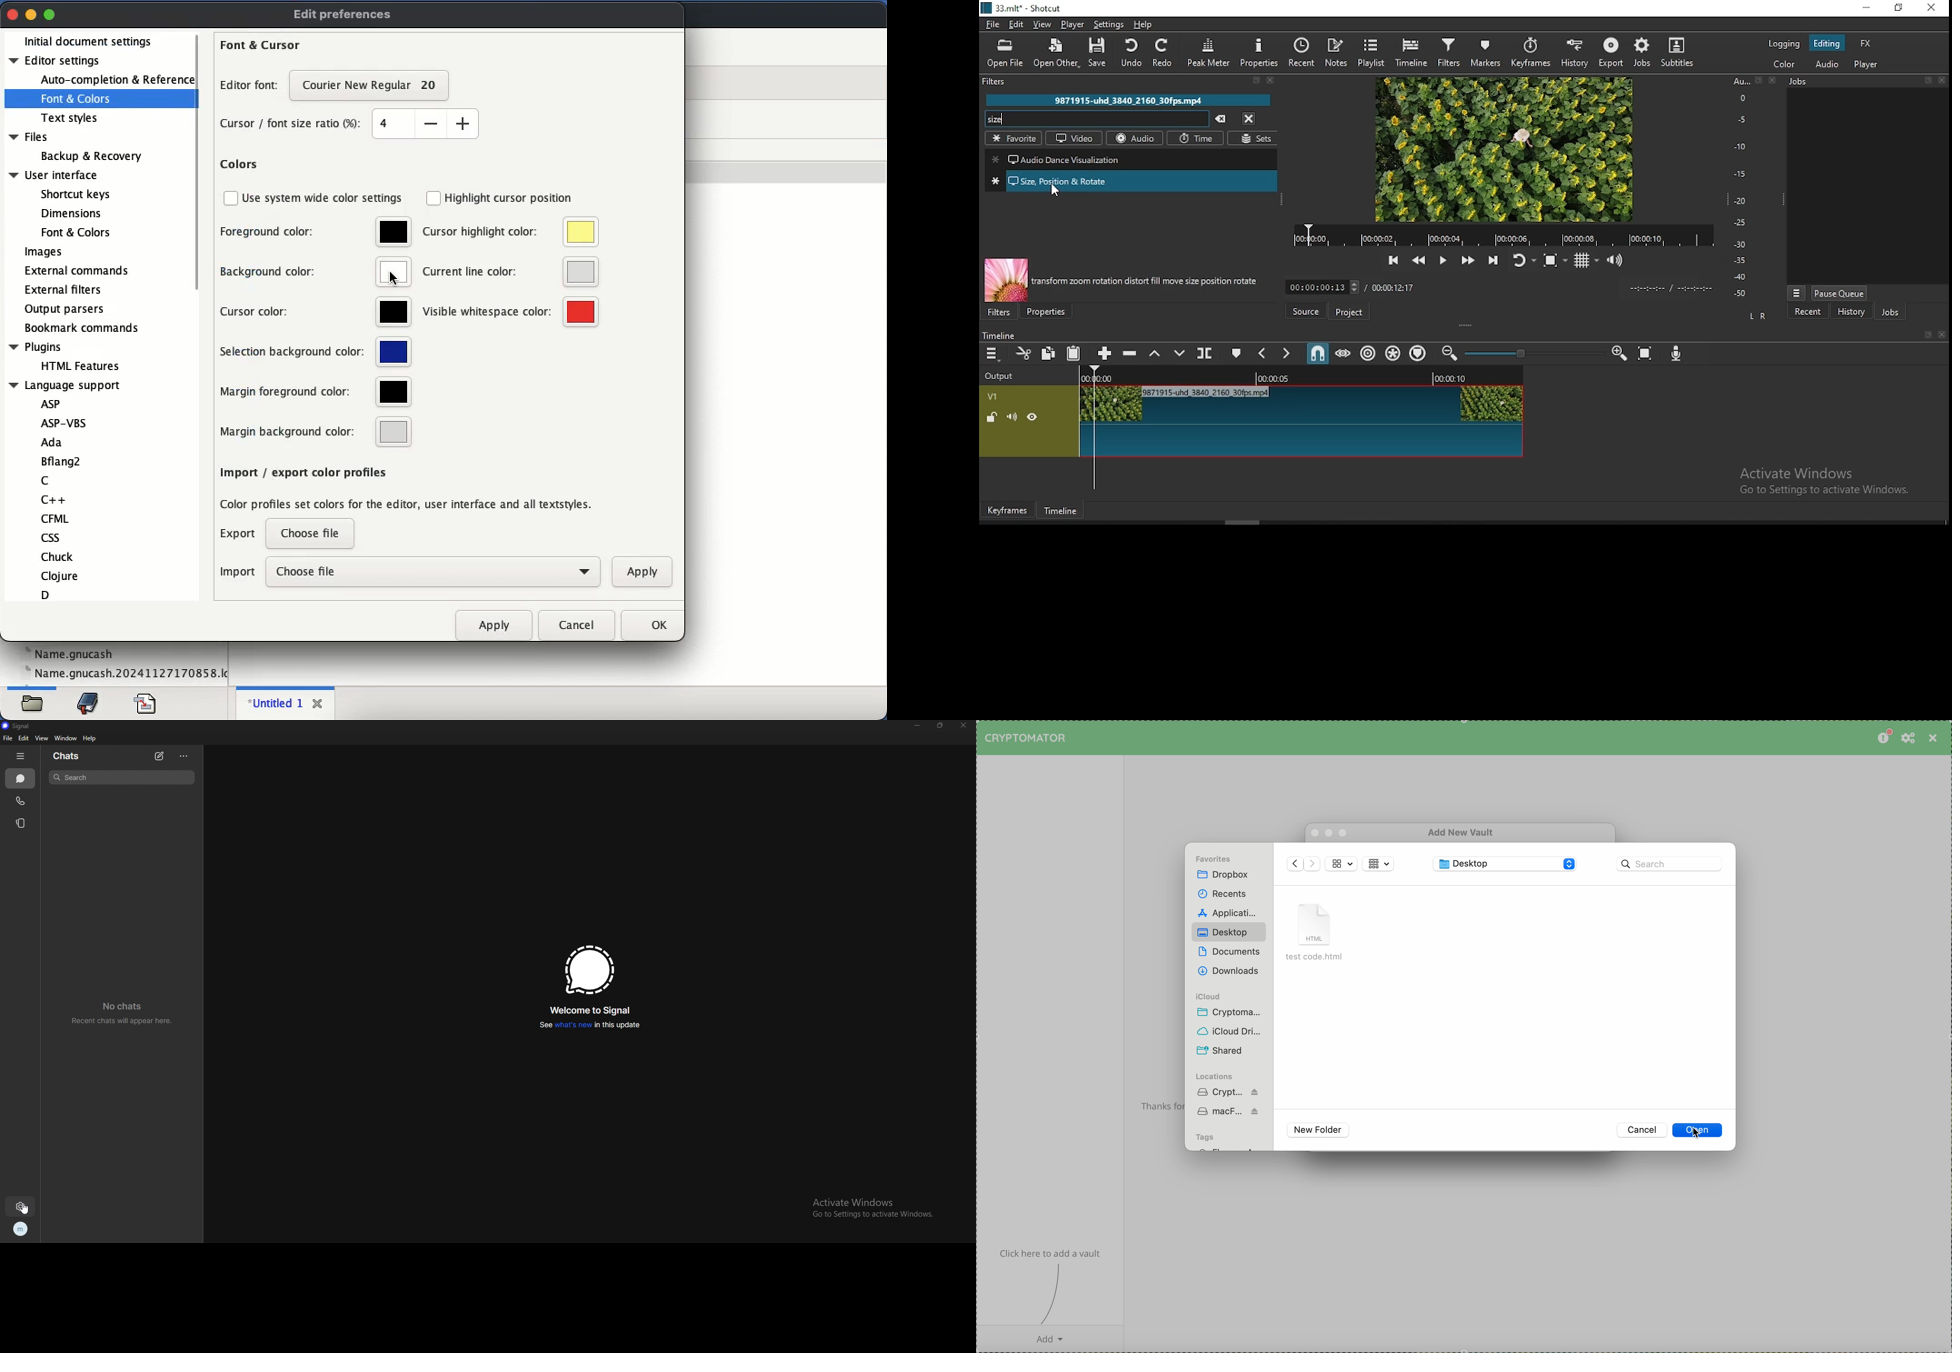  What do you see at coordinates (317, 394) in the screenshot?
I see `margin foreground color ` at bounding box center [317, 394].